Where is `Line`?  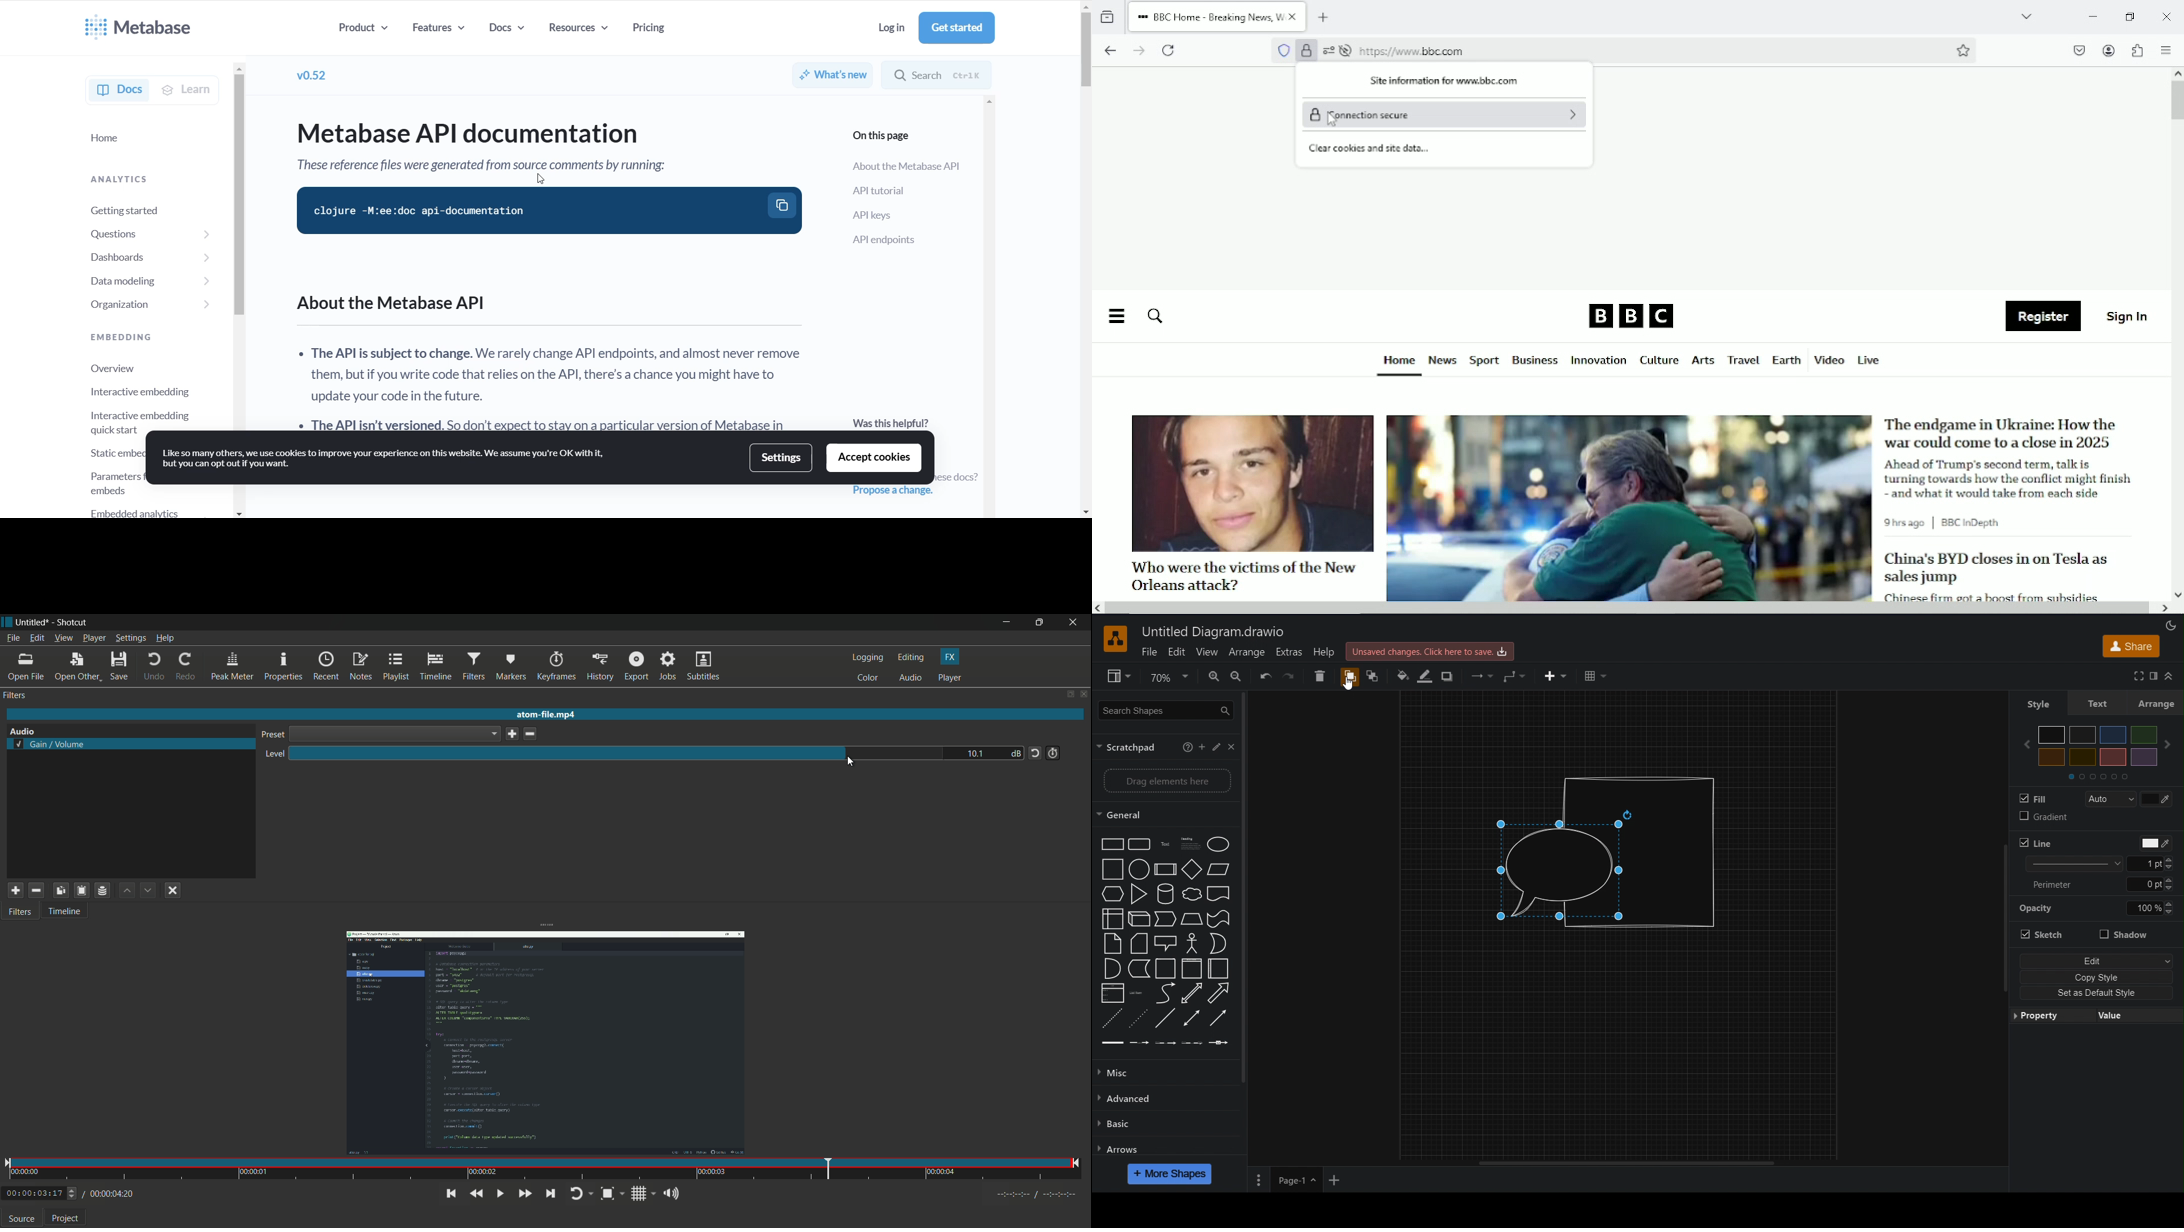 Line is located at coordinates (1165, 1019).